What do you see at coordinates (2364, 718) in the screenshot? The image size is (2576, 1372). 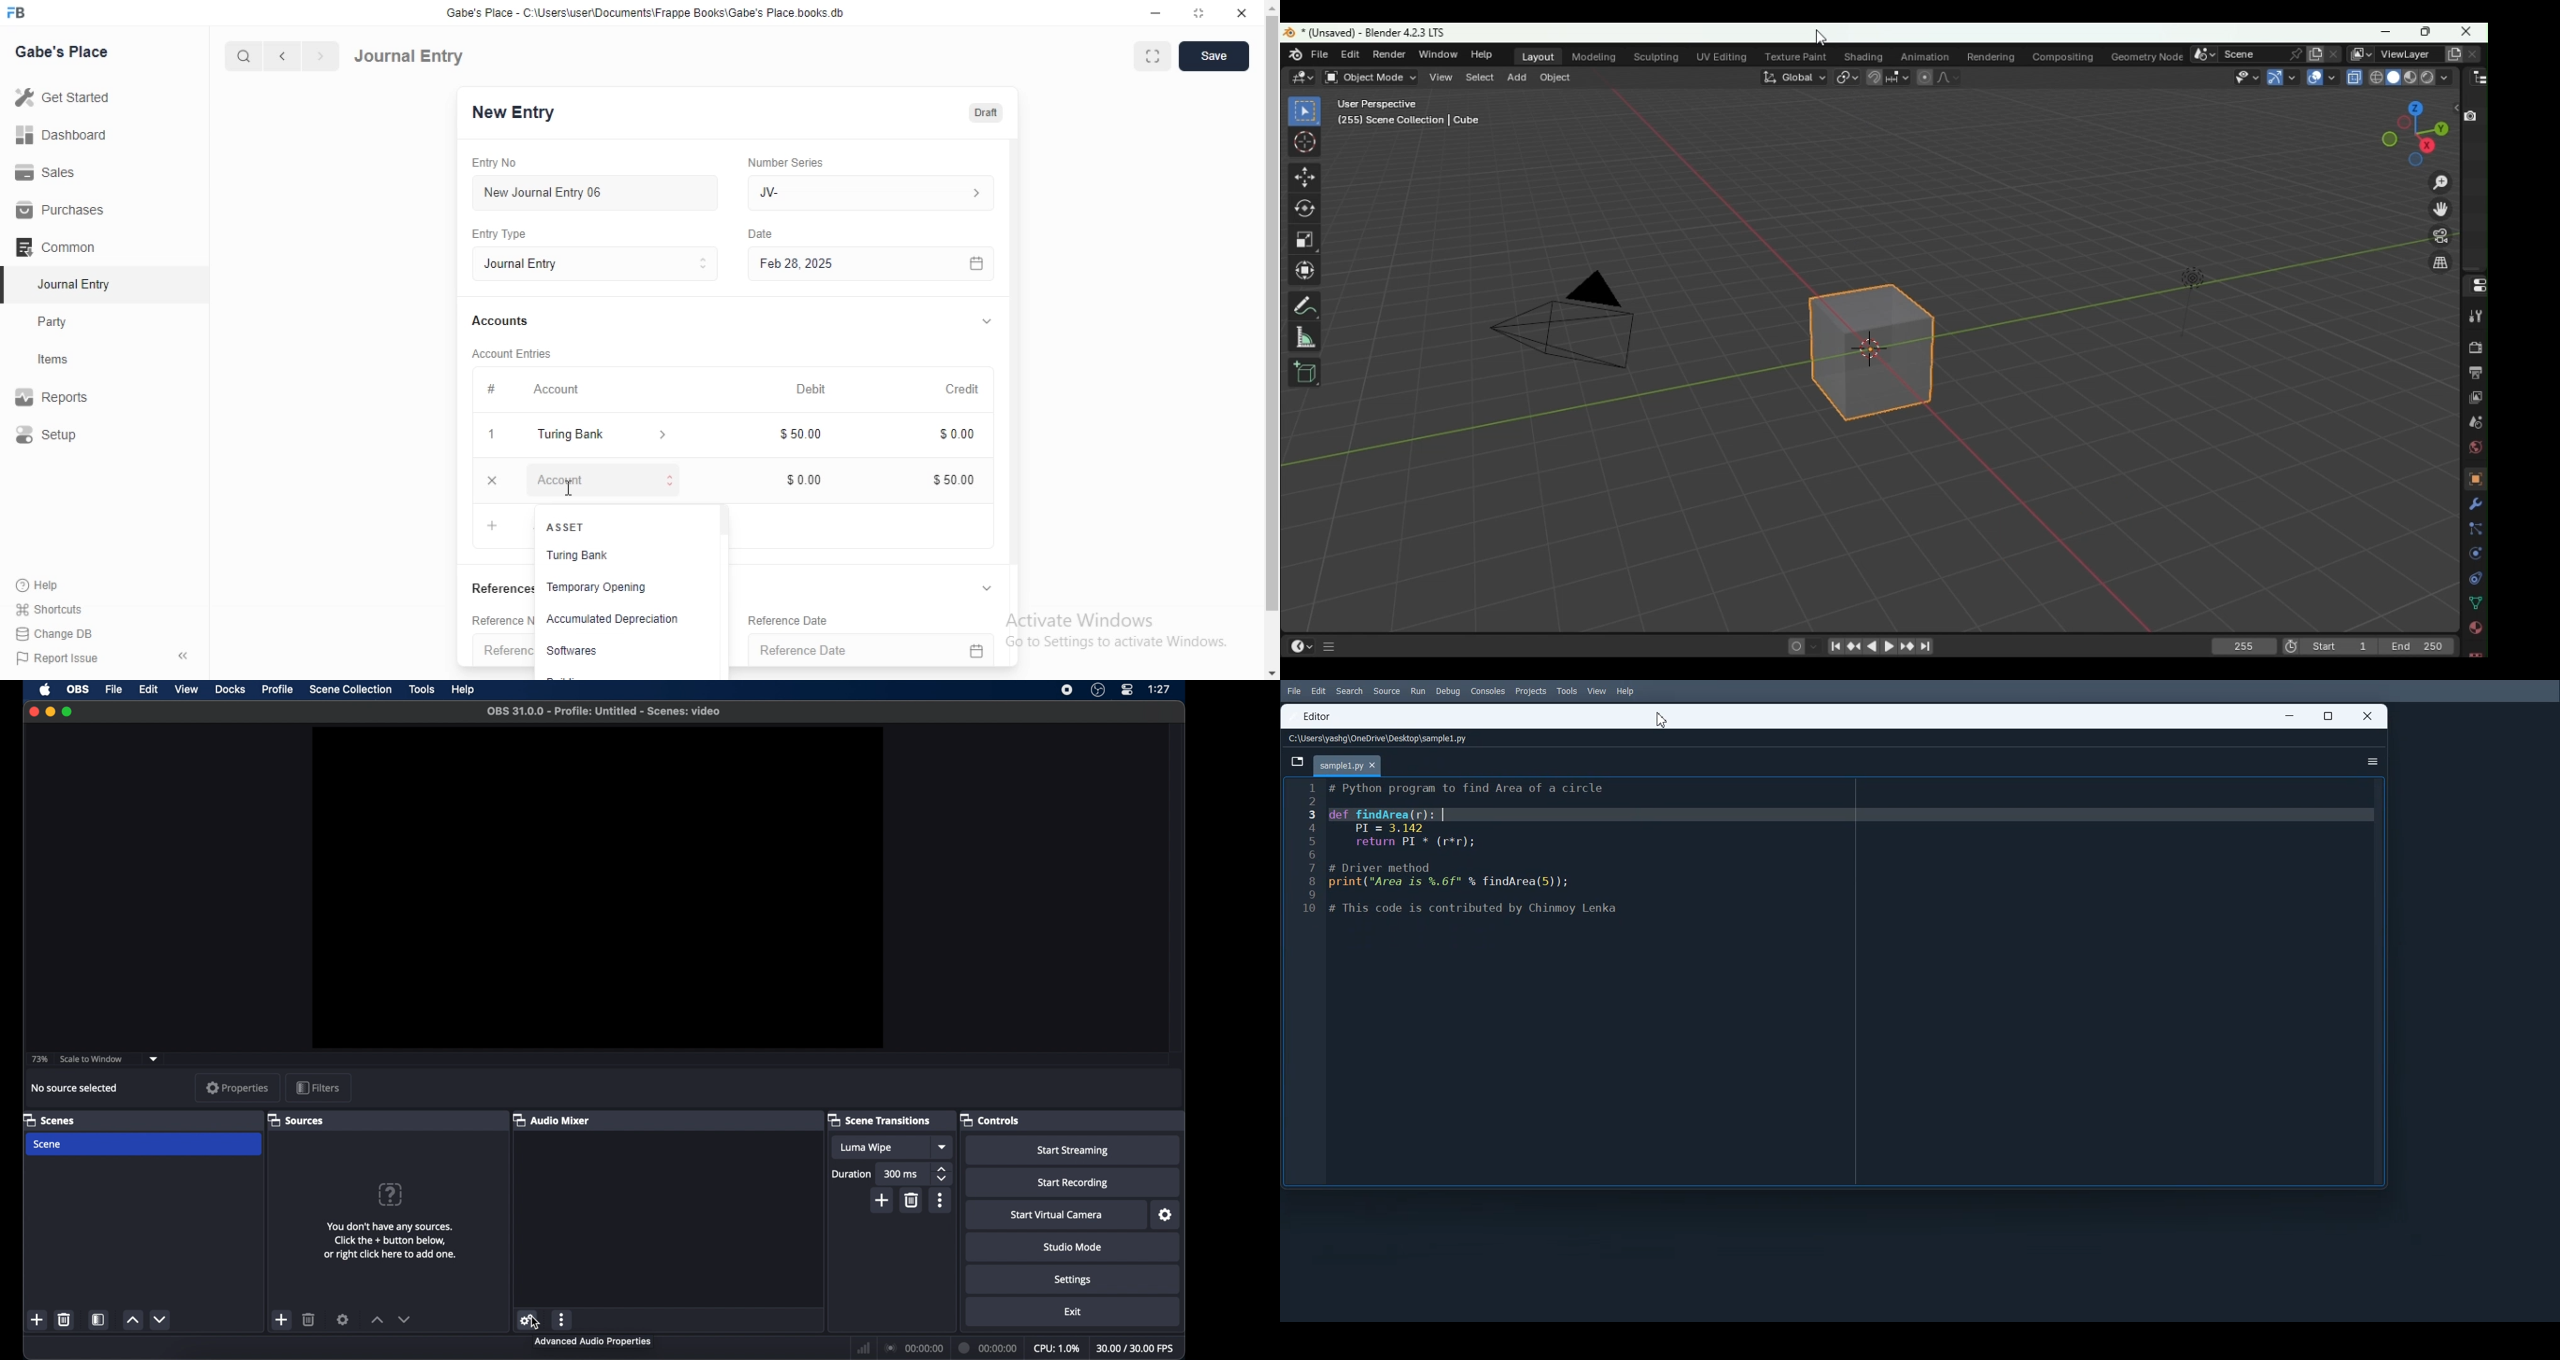 I see `Close` at bounding box center [2364, 718].